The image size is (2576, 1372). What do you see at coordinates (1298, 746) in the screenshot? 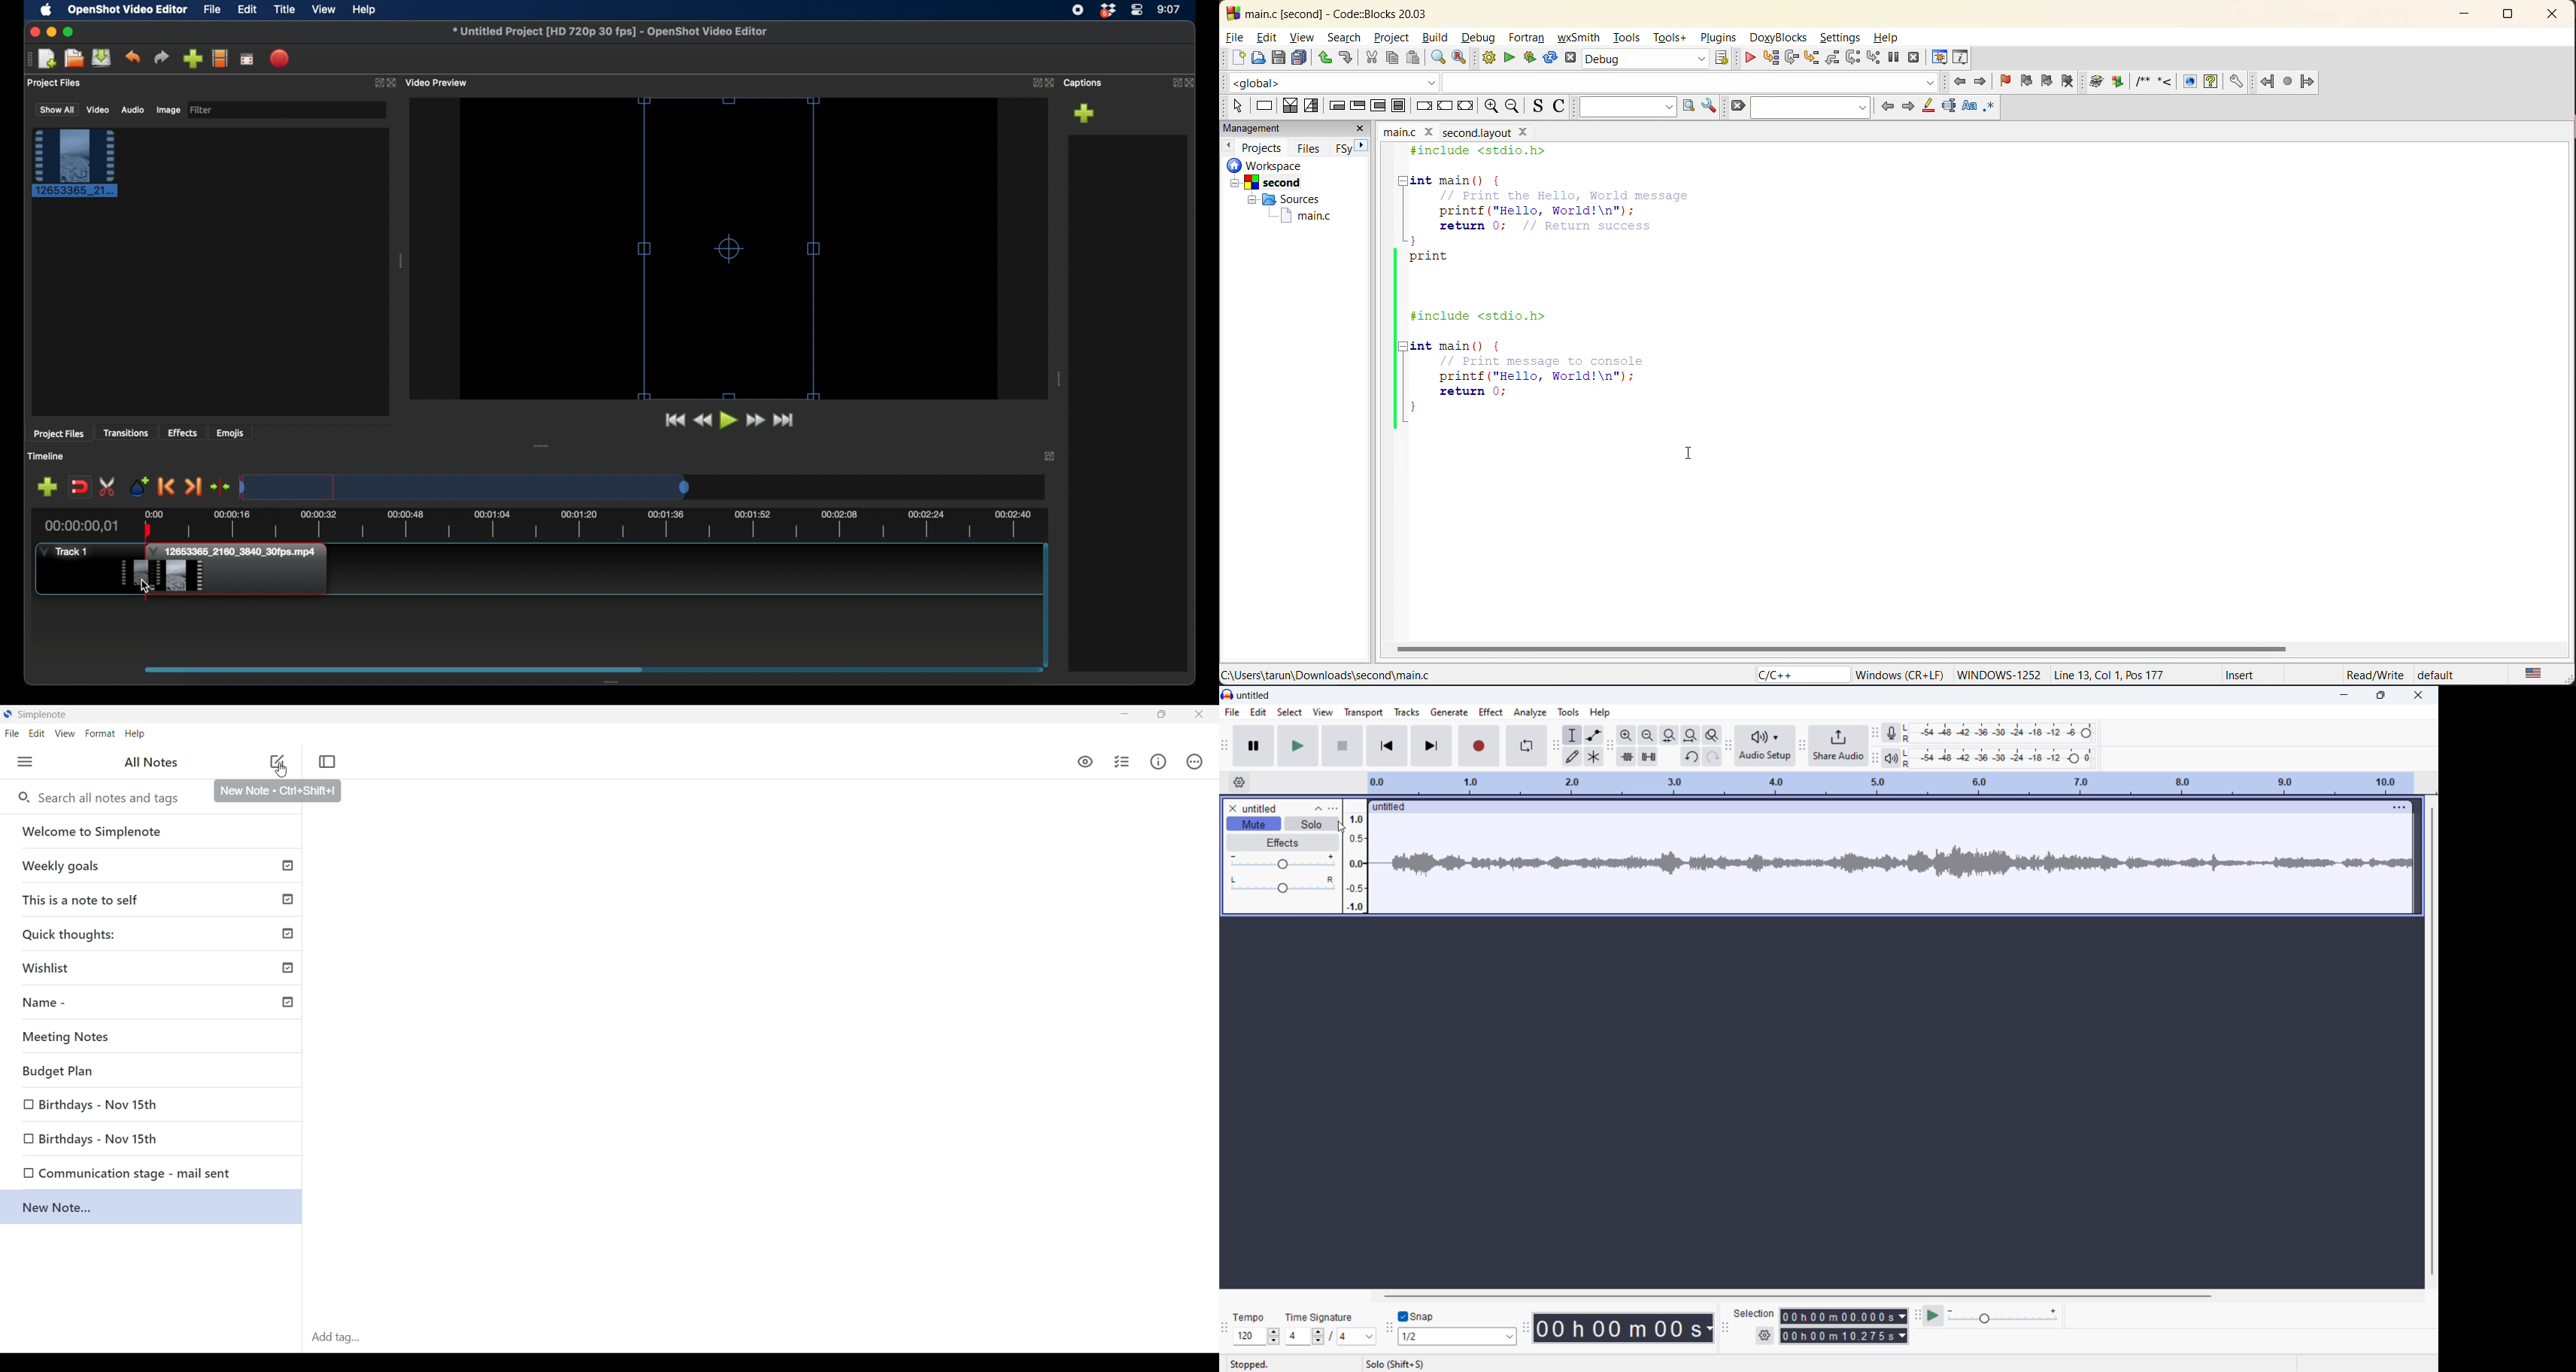
I see `play` at bounding box center [1298, 746].